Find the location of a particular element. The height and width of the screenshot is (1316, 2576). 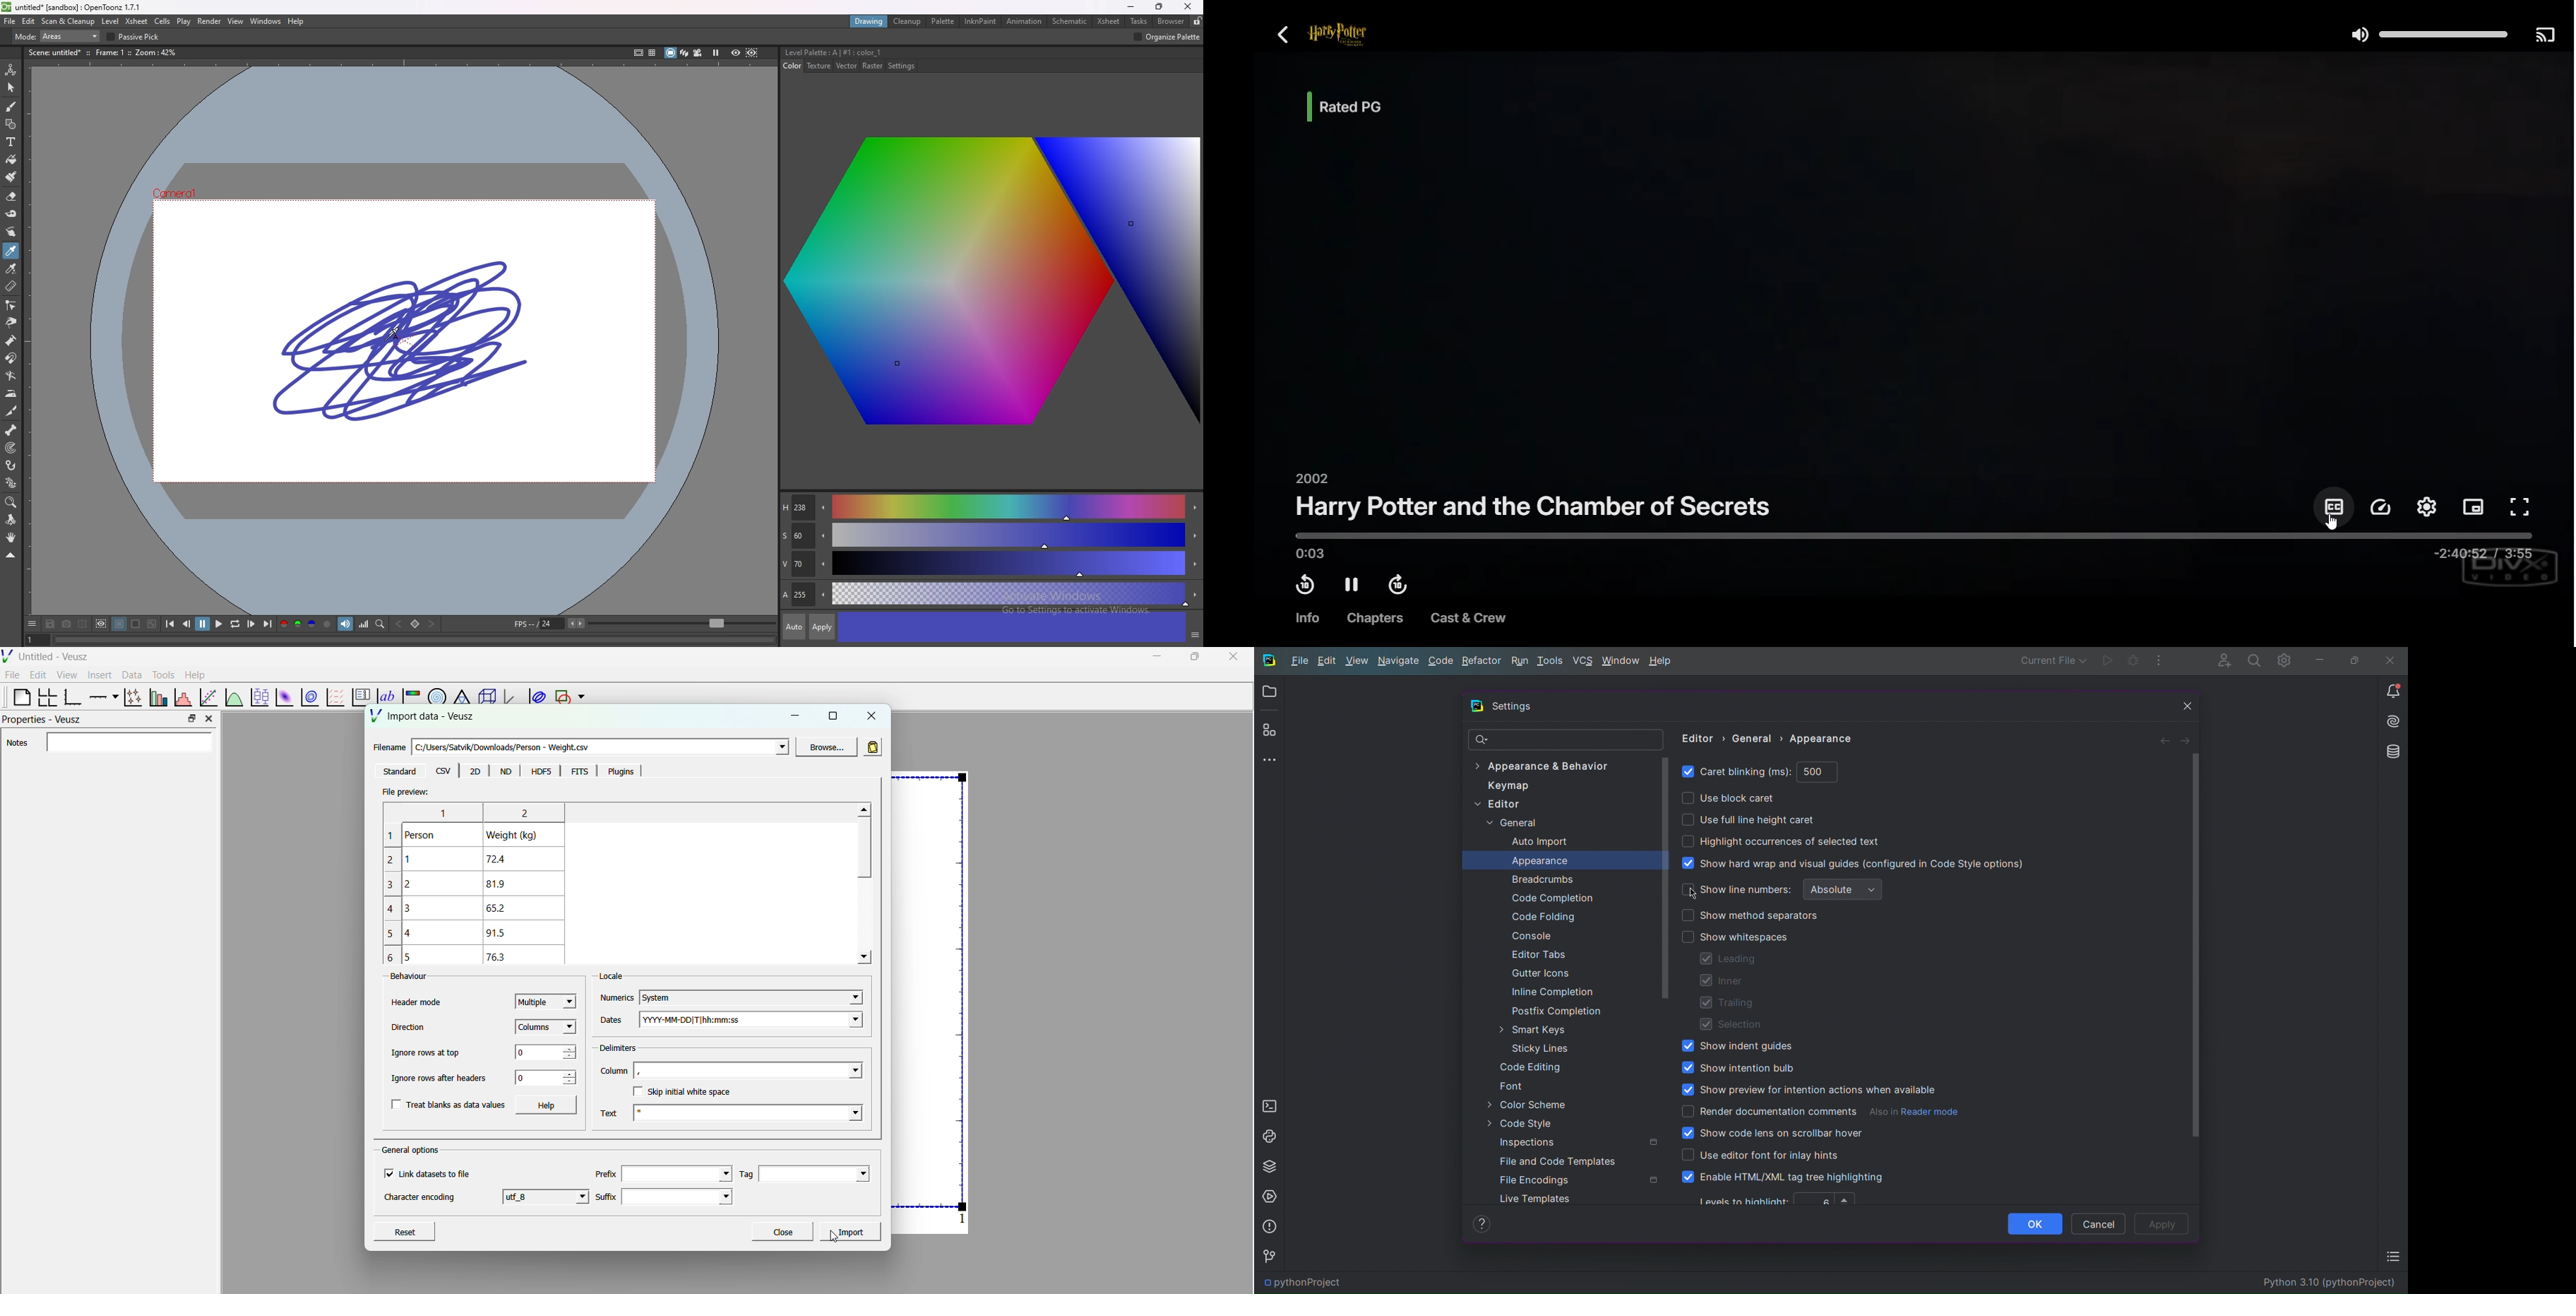

vertical is located at coordinates (529, 36).